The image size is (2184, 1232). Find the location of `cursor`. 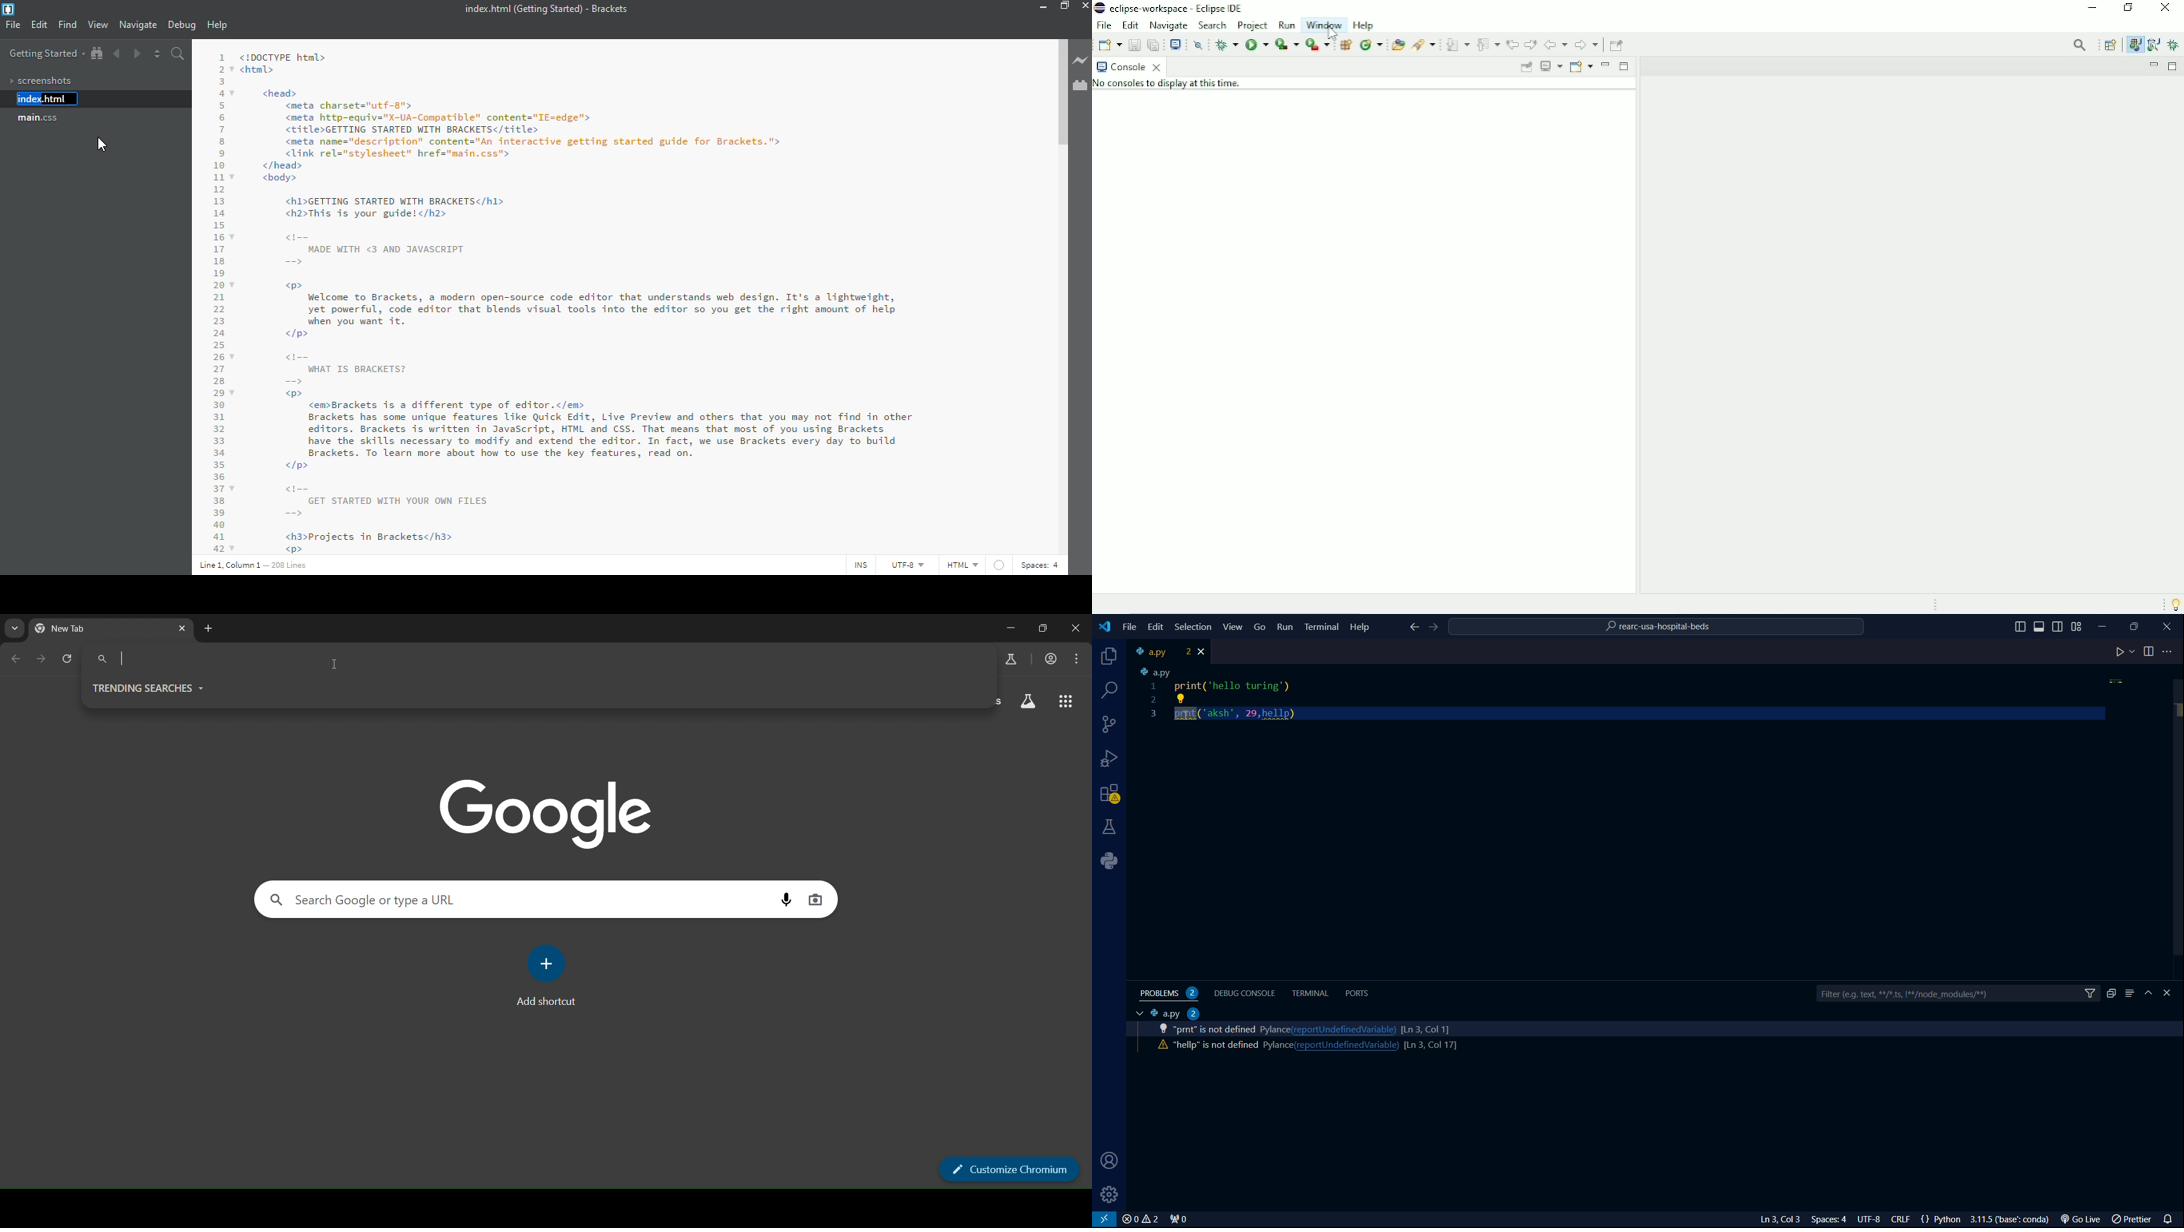

cursor is located at coordinates (336, 665).